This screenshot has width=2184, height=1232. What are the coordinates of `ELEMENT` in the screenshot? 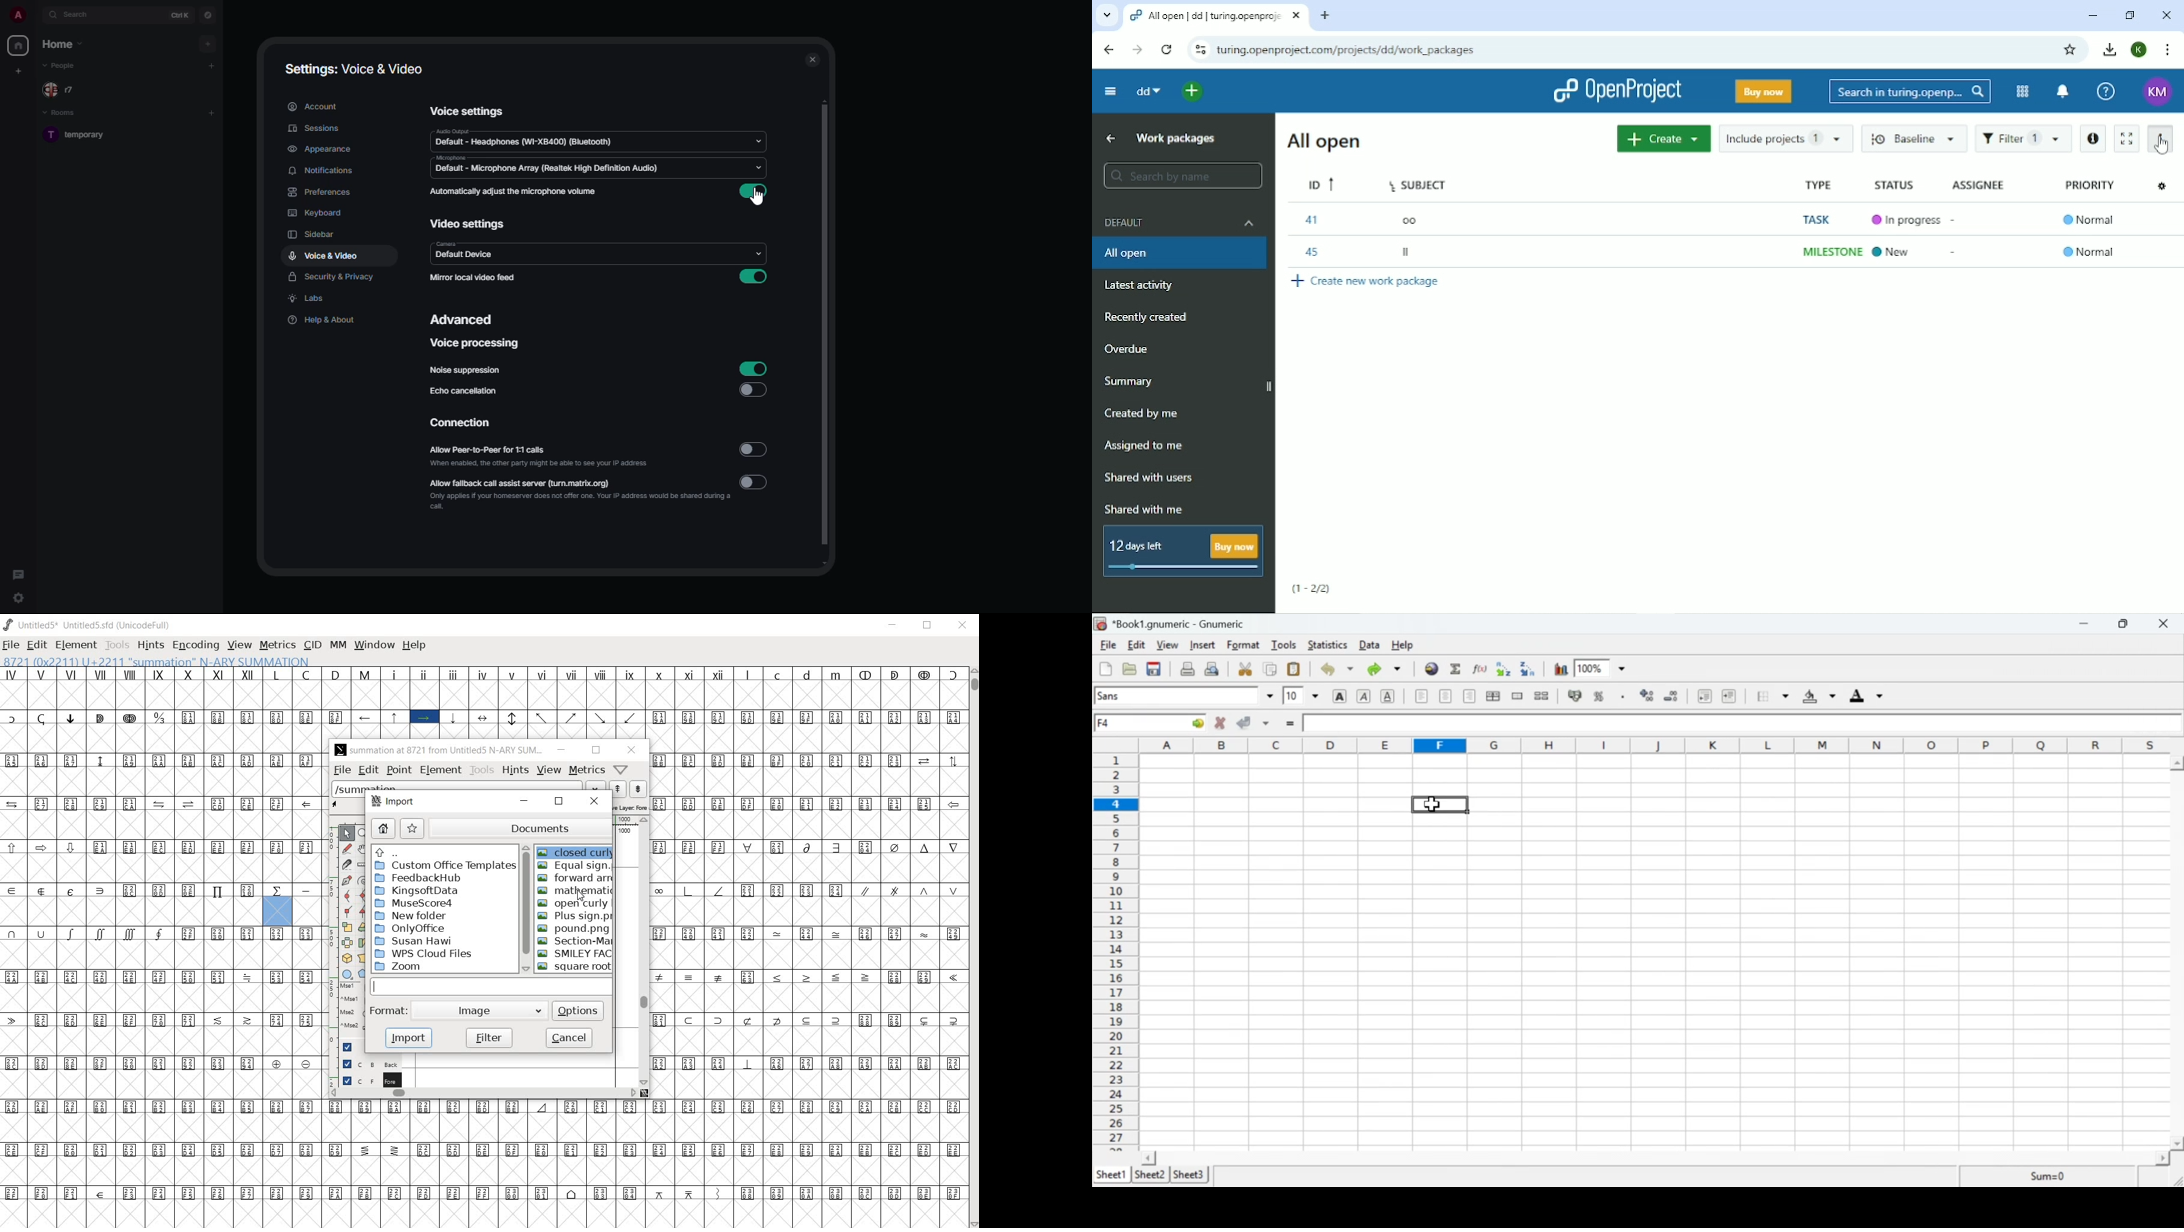 It's located at (77, 645).